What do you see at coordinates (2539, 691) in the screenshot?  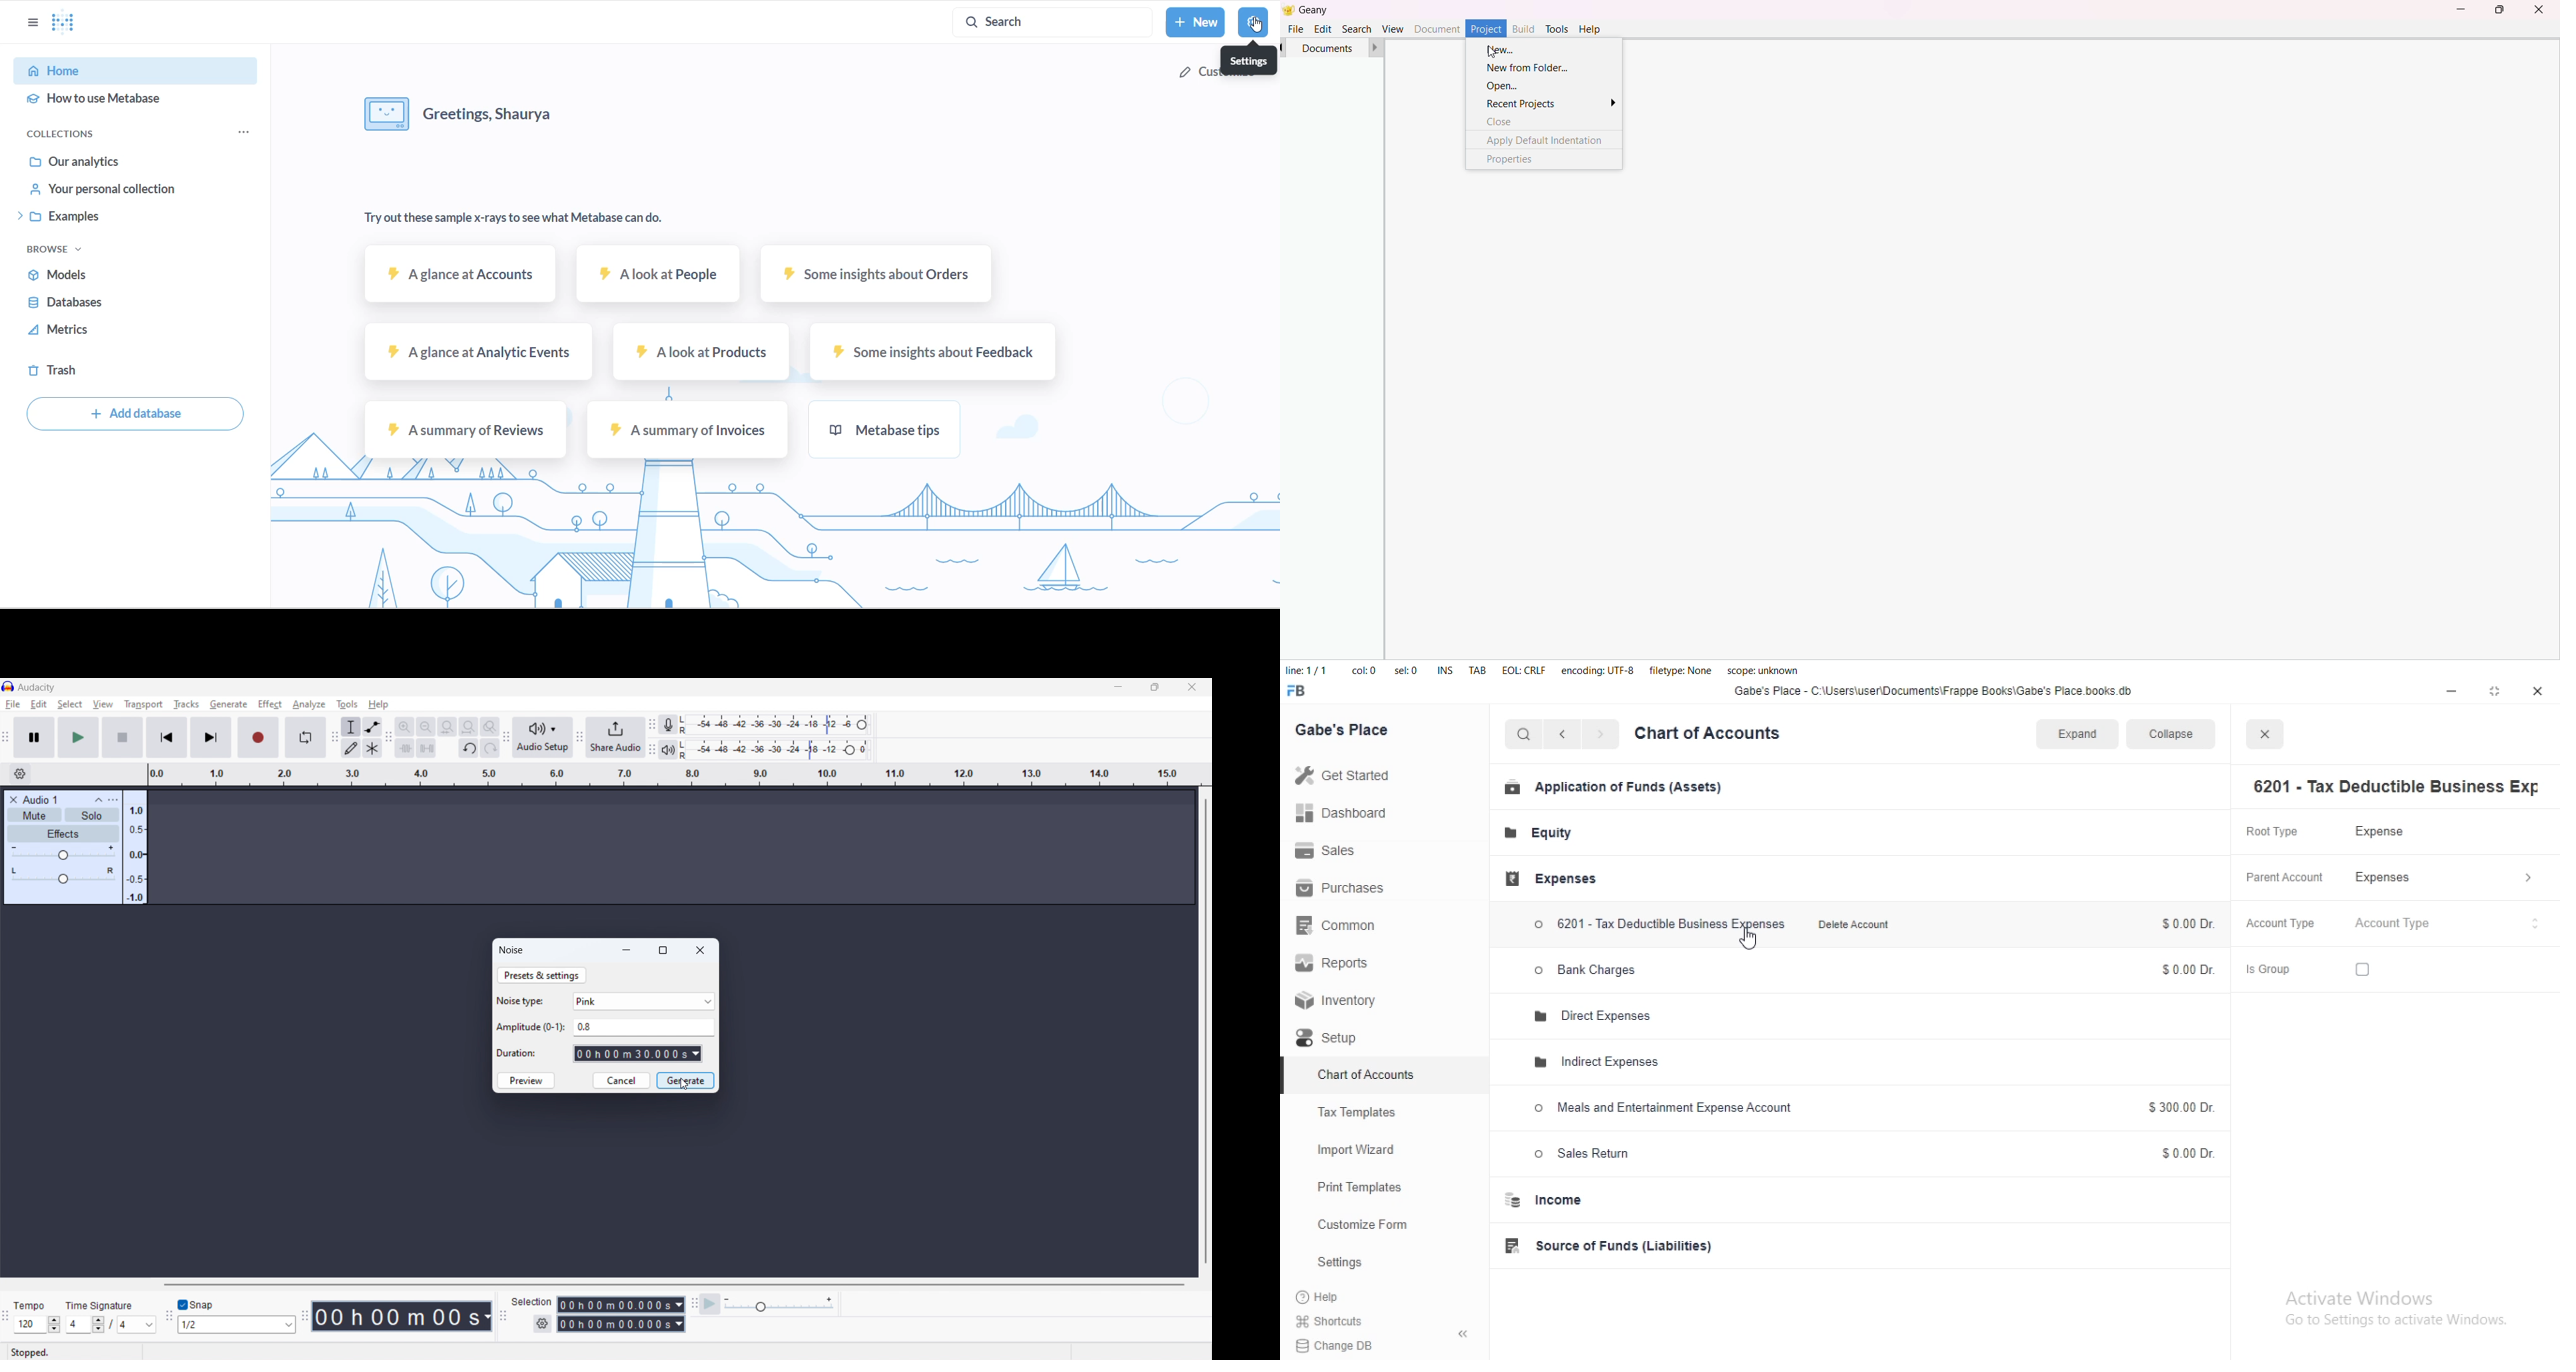 I see `close` at bounding box center [2539, 691].